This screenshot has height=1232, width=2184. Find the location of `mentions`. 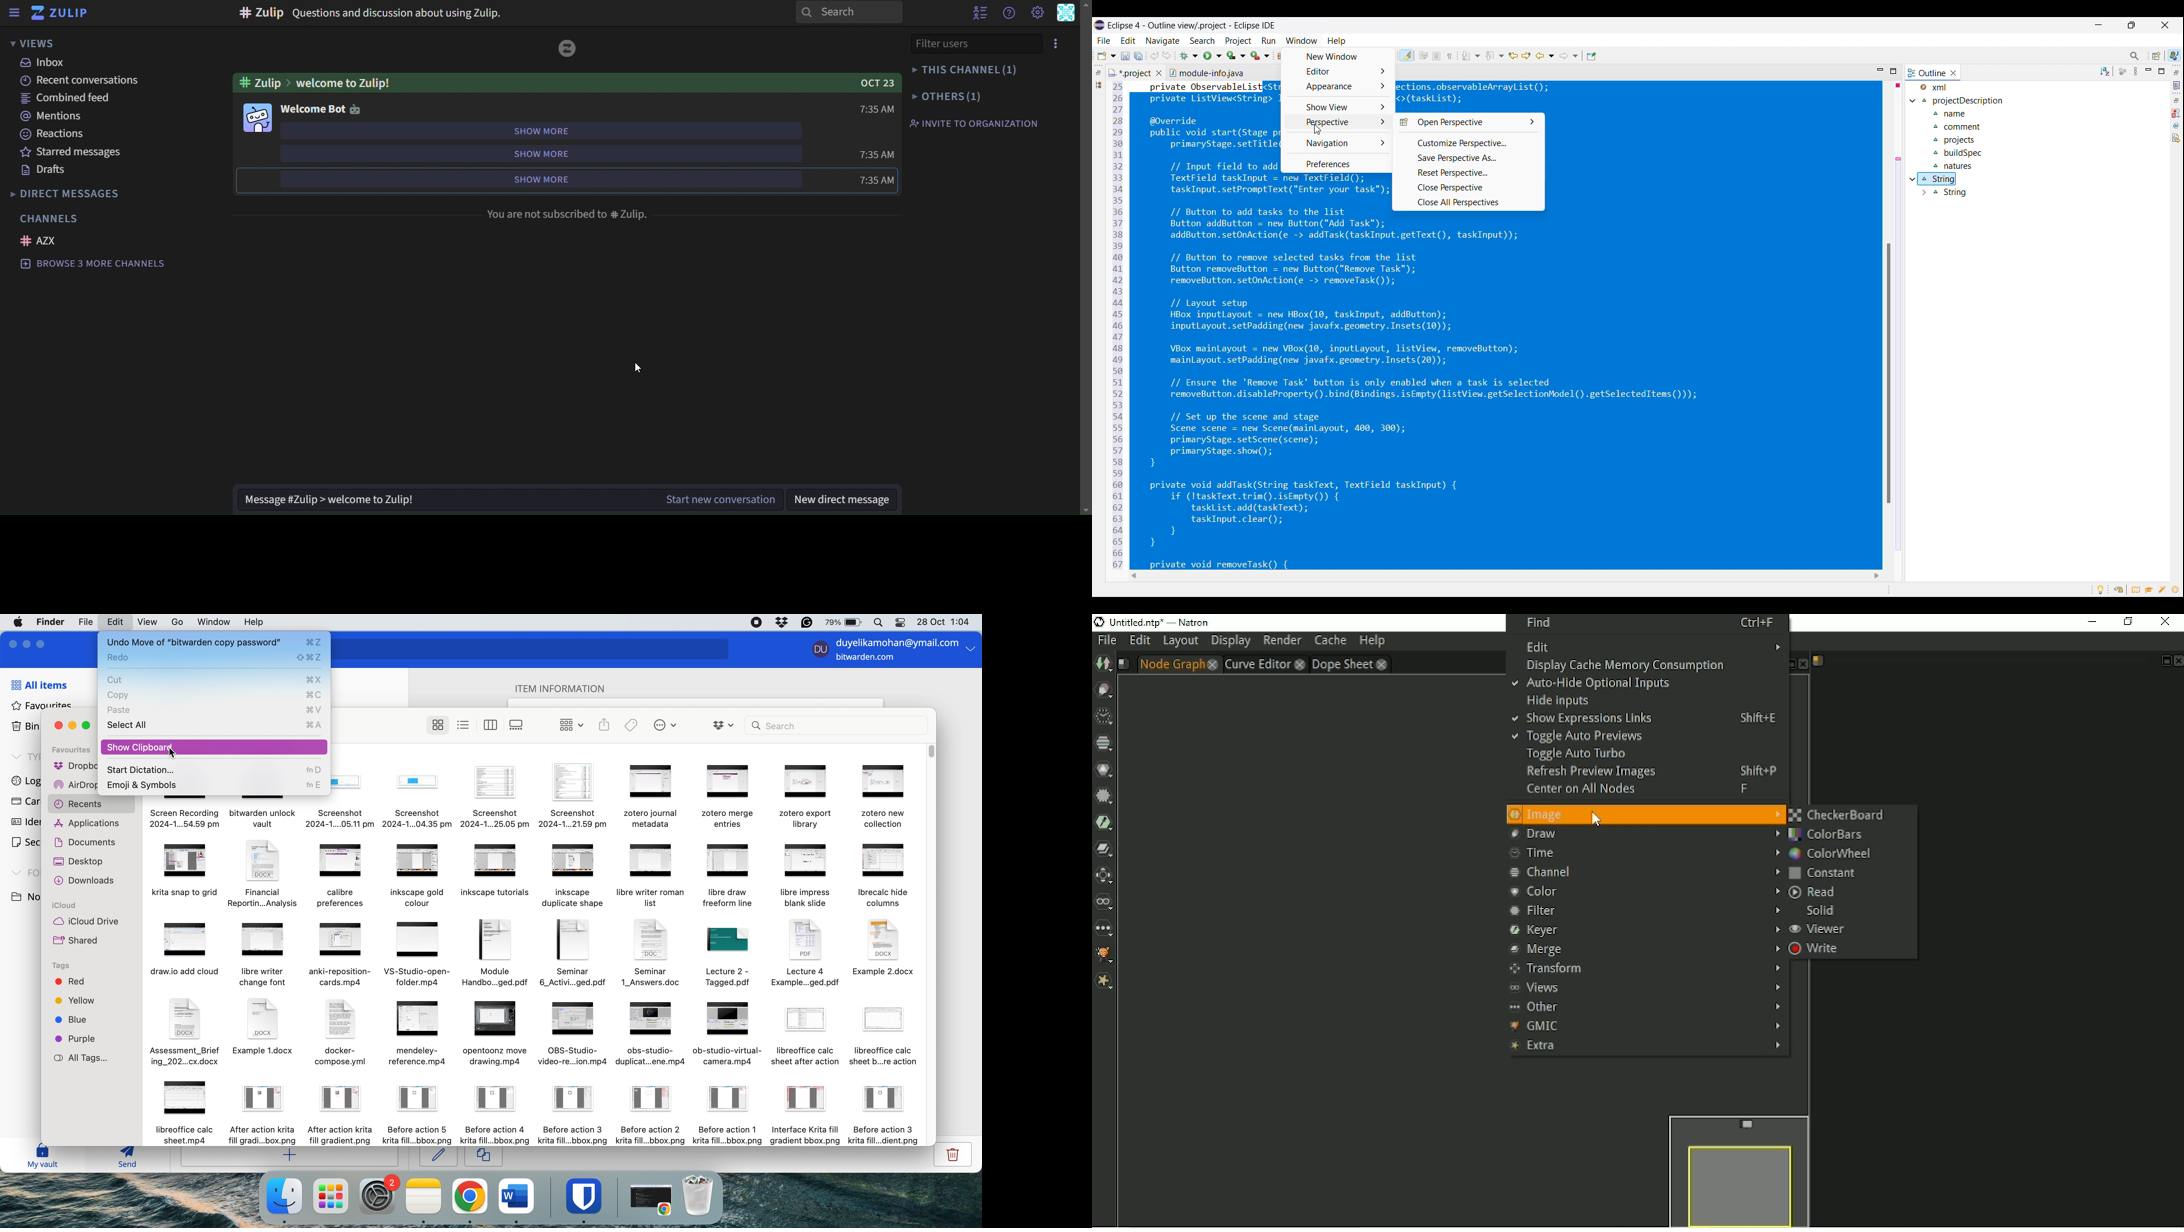

mentions is located at coordinates (52, 117).